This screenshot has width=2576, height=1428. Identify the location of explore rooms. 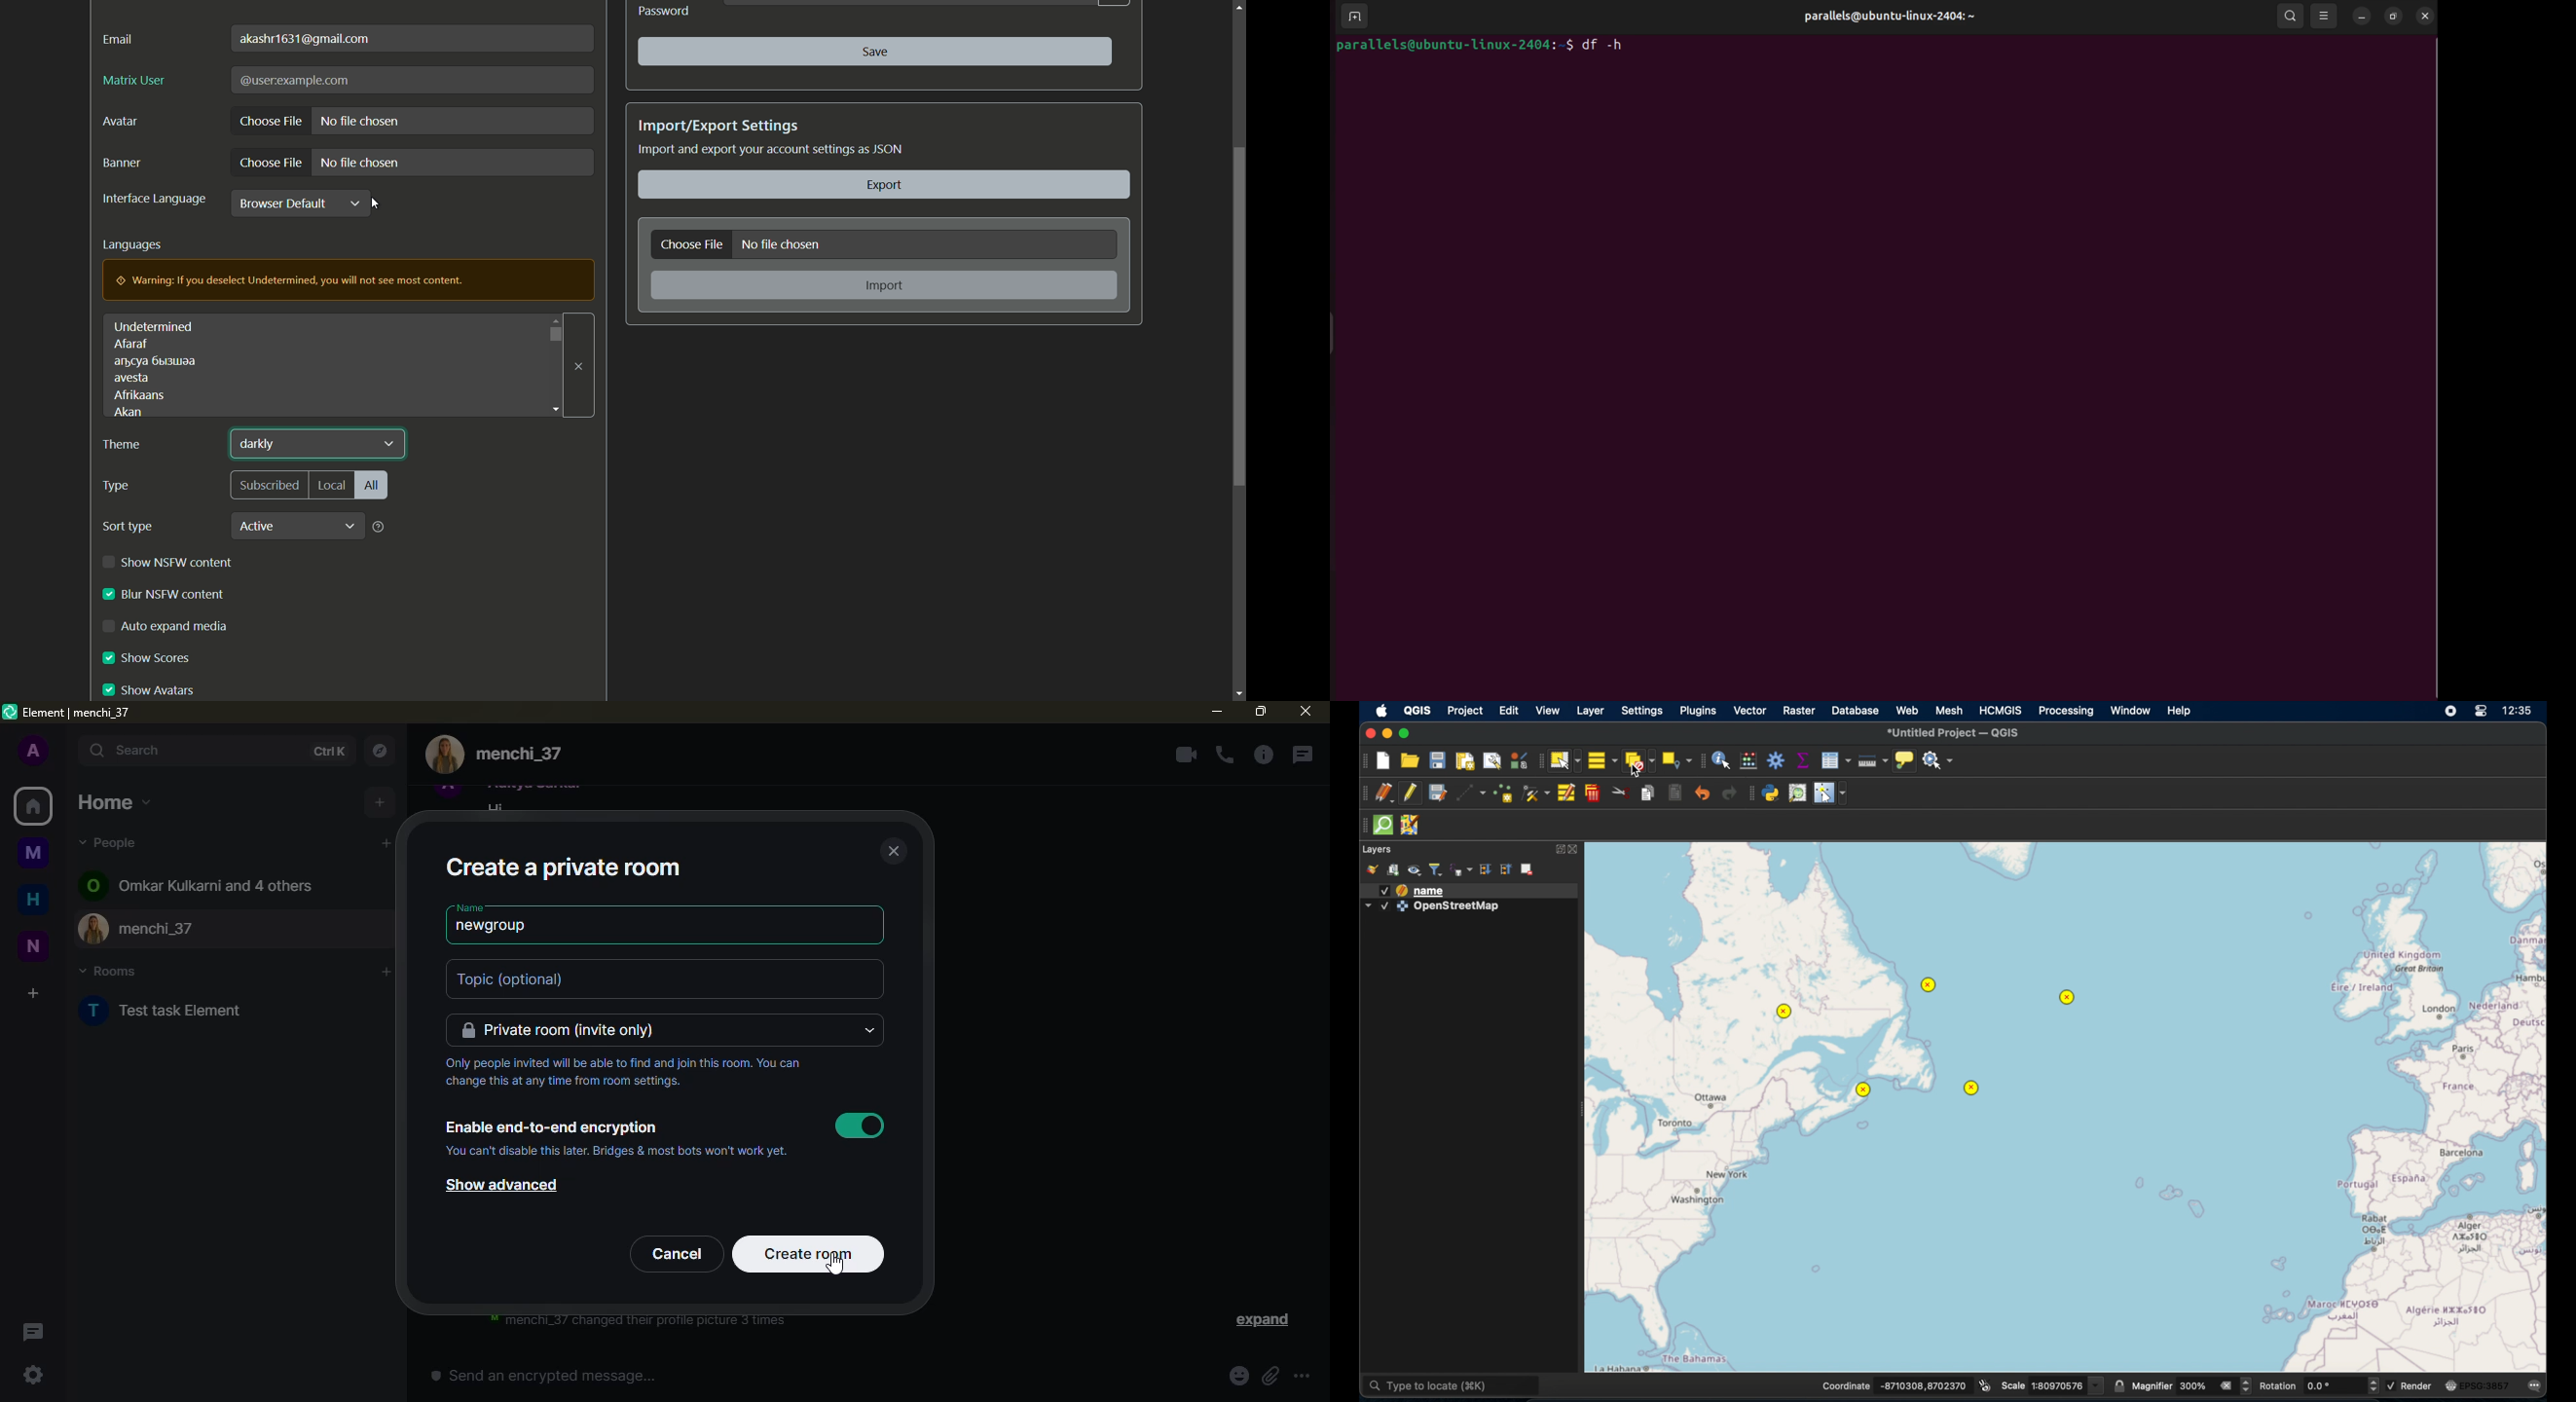
(379, 751).